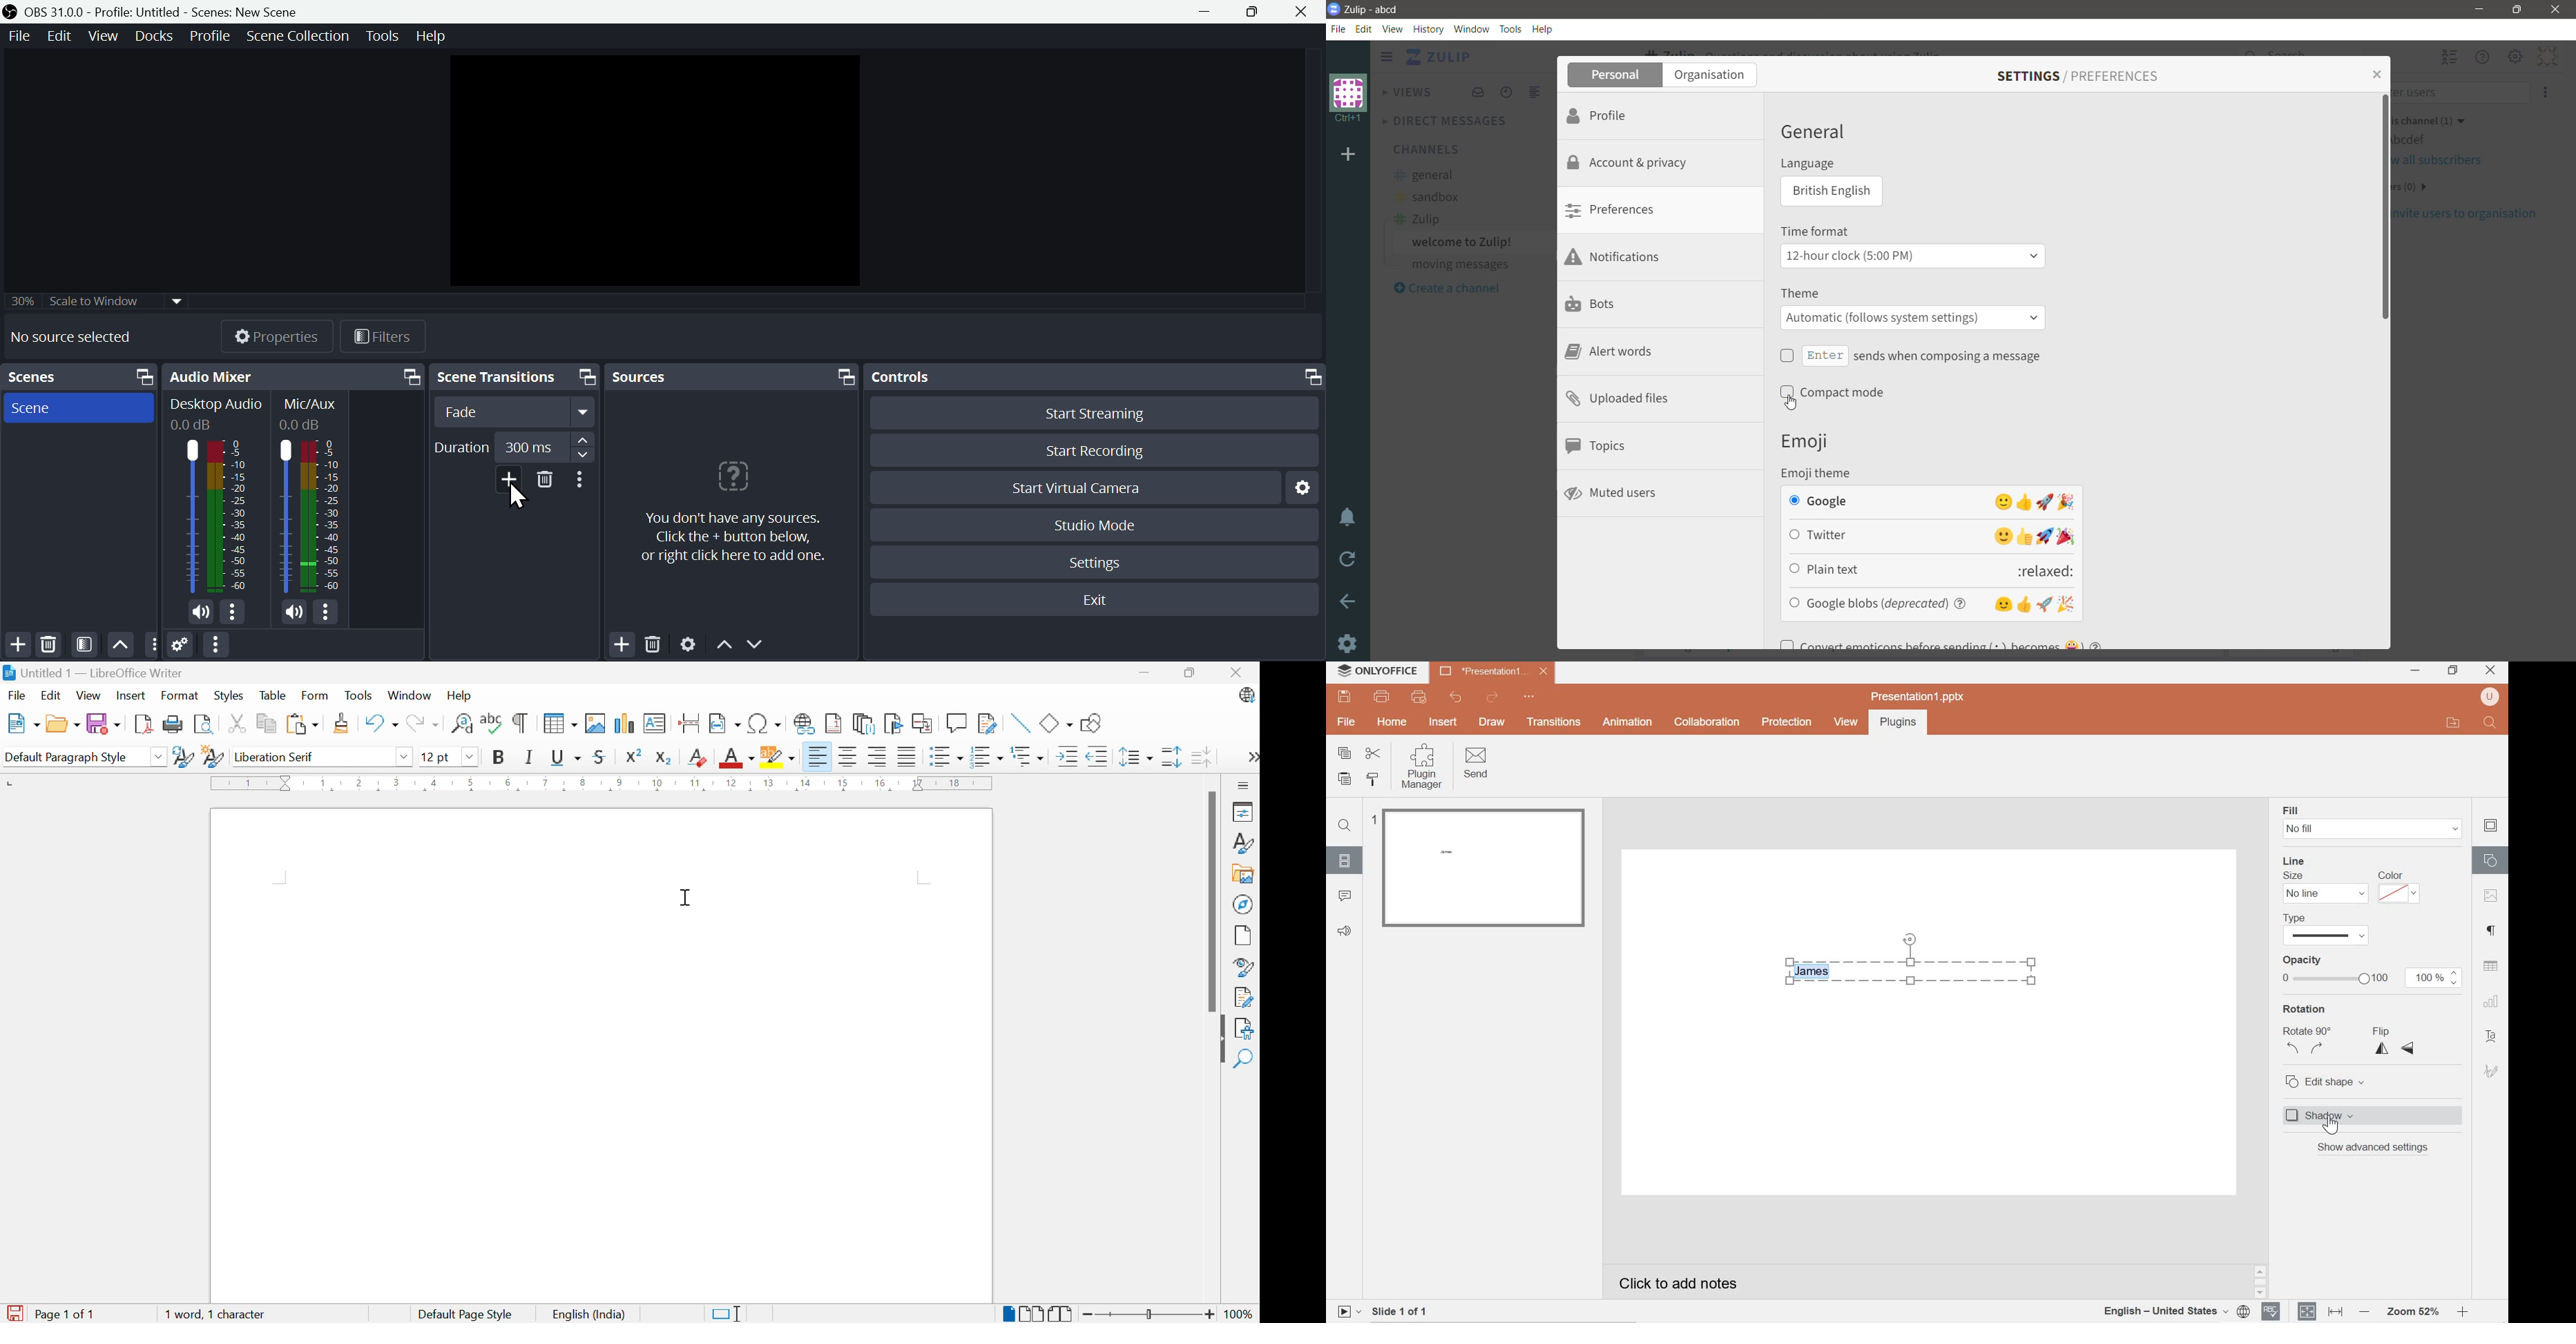  What do you see at coordinates (184, 757) in the screenshot?
I see `Update Selected Style` at bounding box center [184, 757].